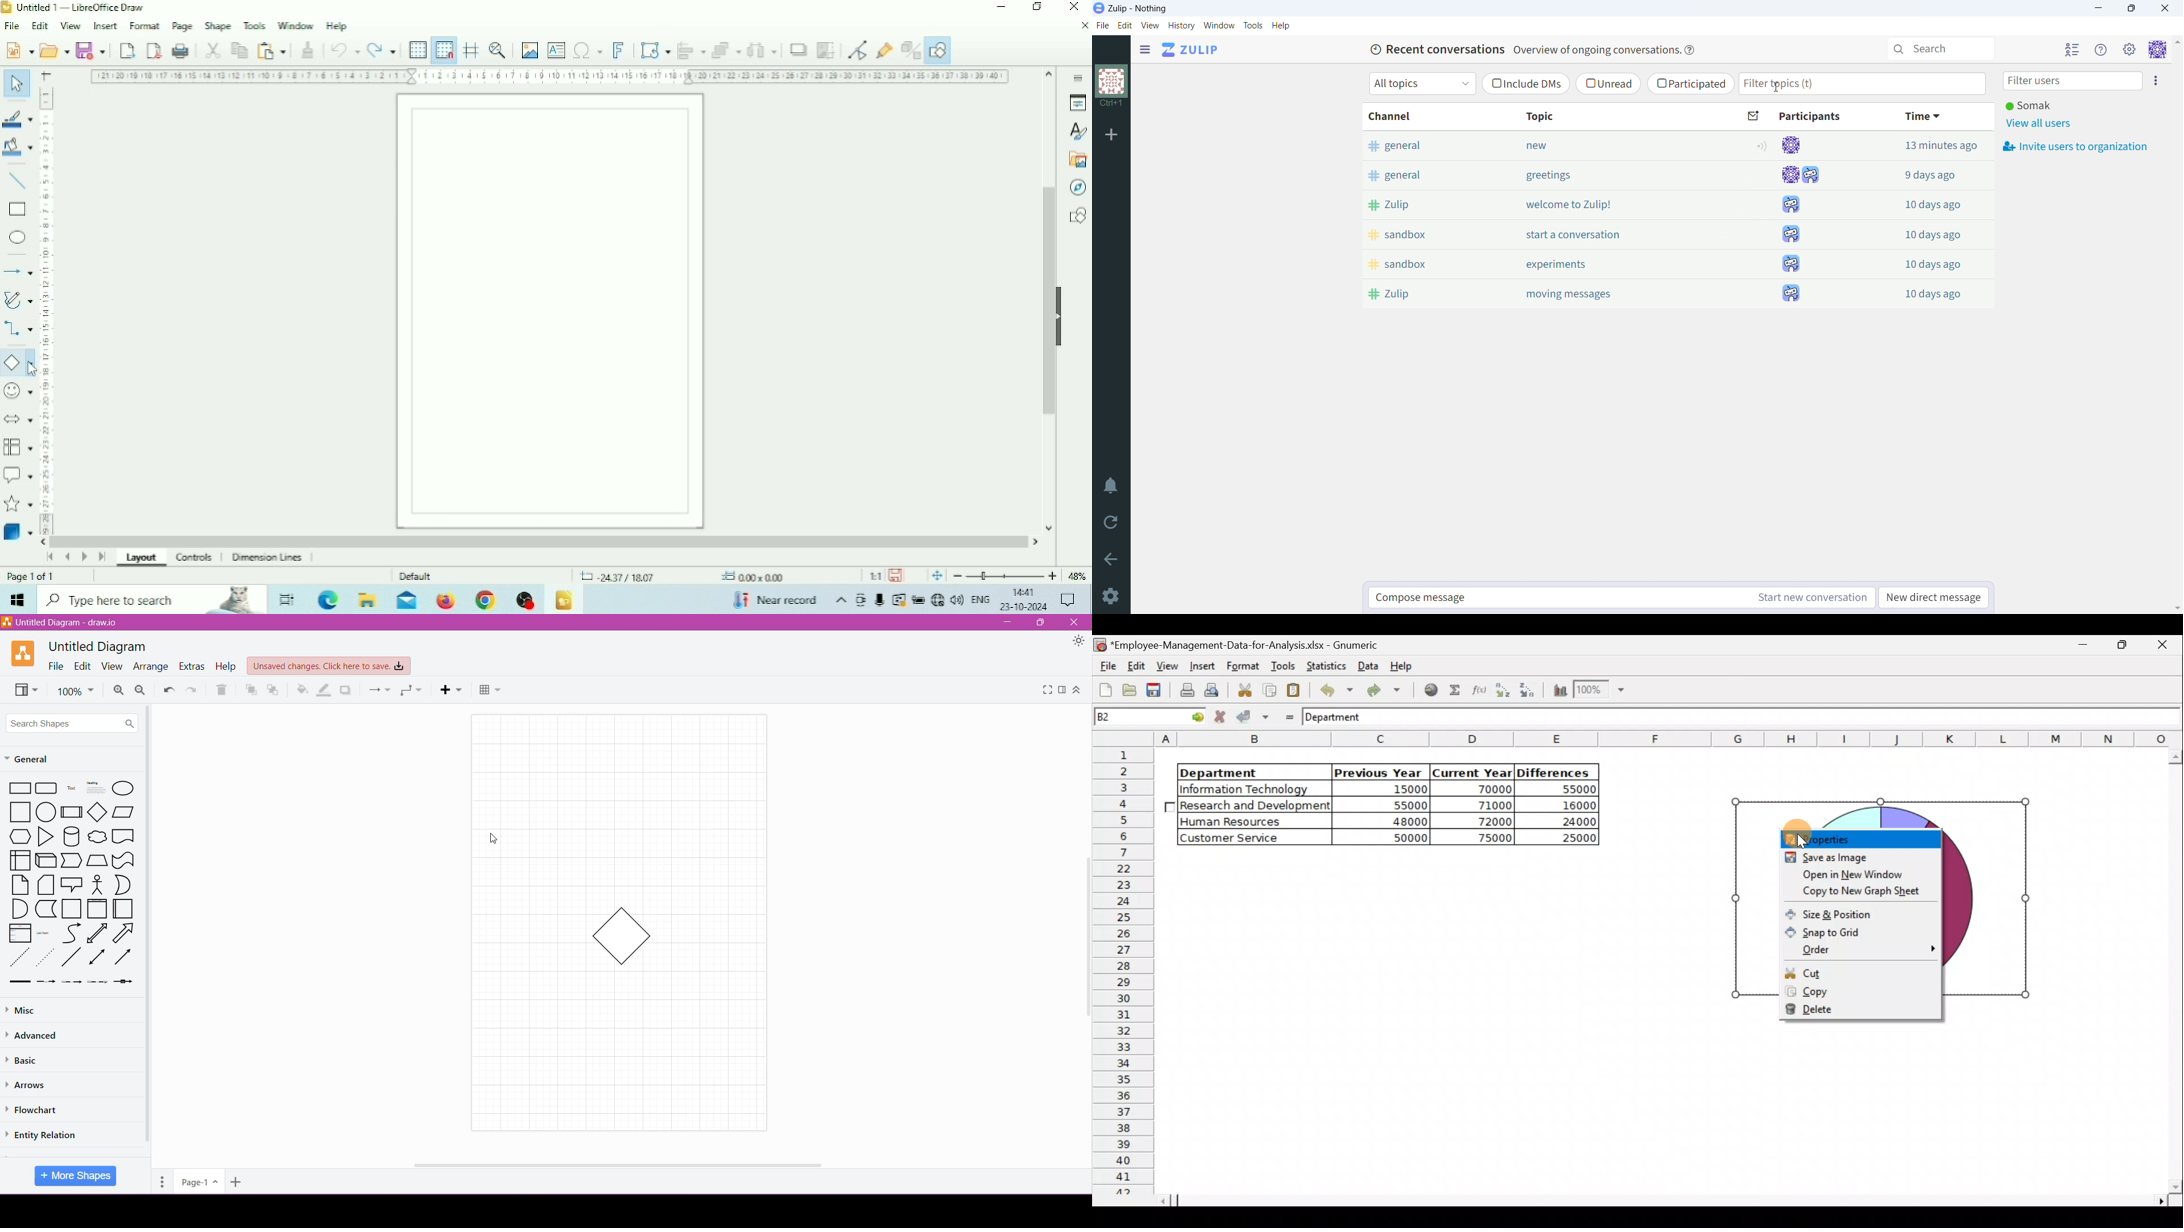  Describe the element at coordinates (102, 557) in the screenshot. I see `Scroll to last page` at that location.